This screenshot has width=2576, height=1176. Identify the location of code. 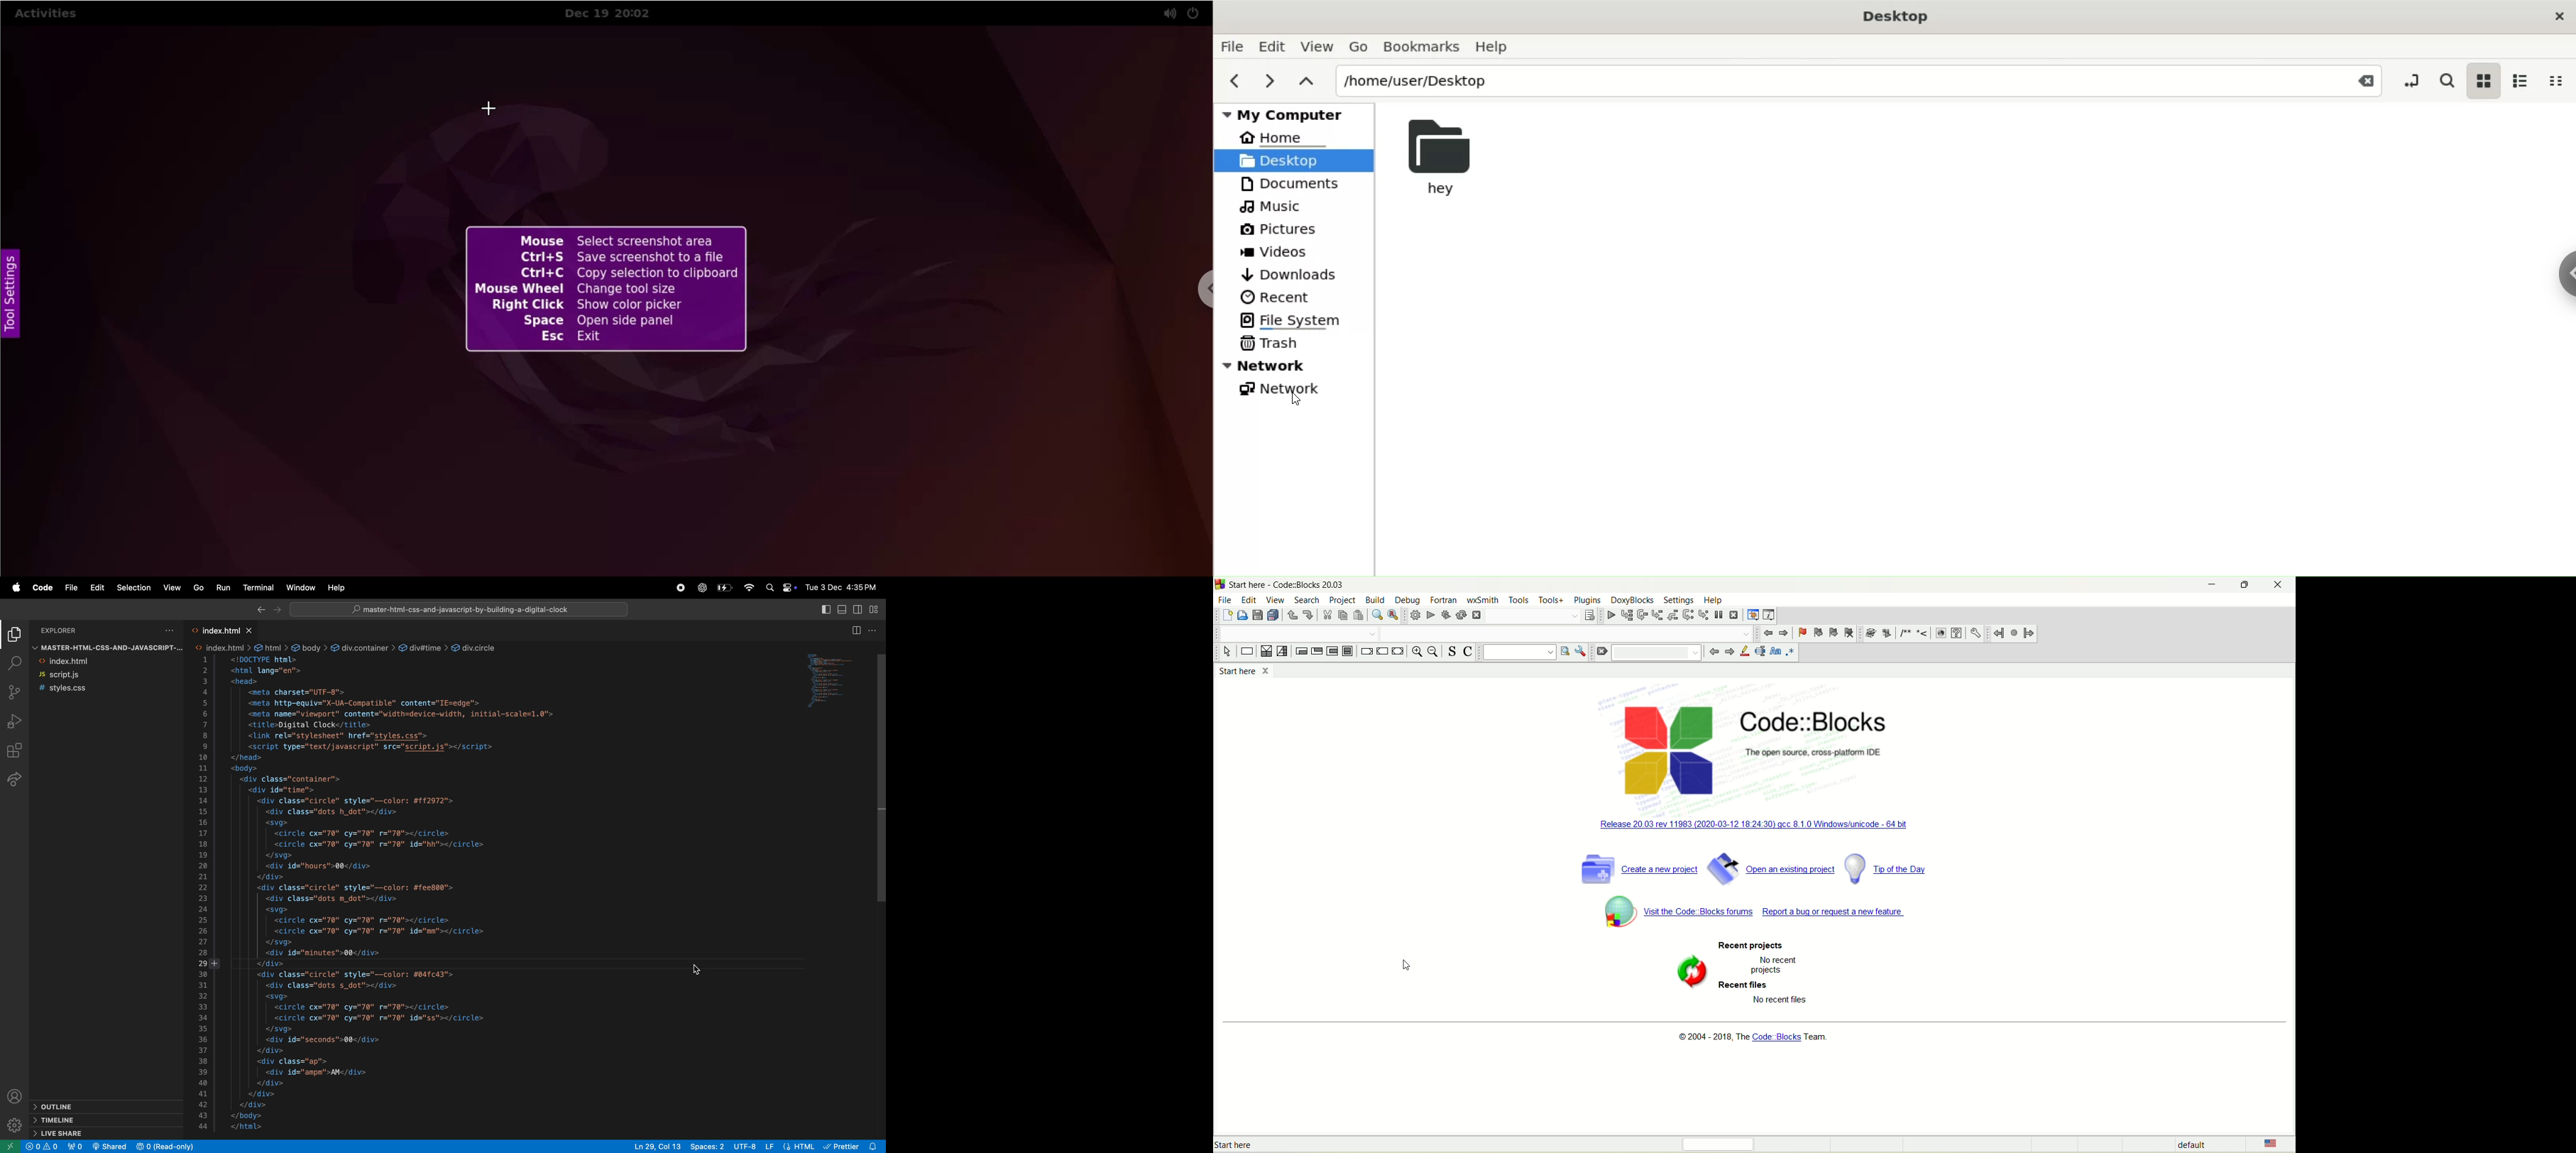
(41, 587).